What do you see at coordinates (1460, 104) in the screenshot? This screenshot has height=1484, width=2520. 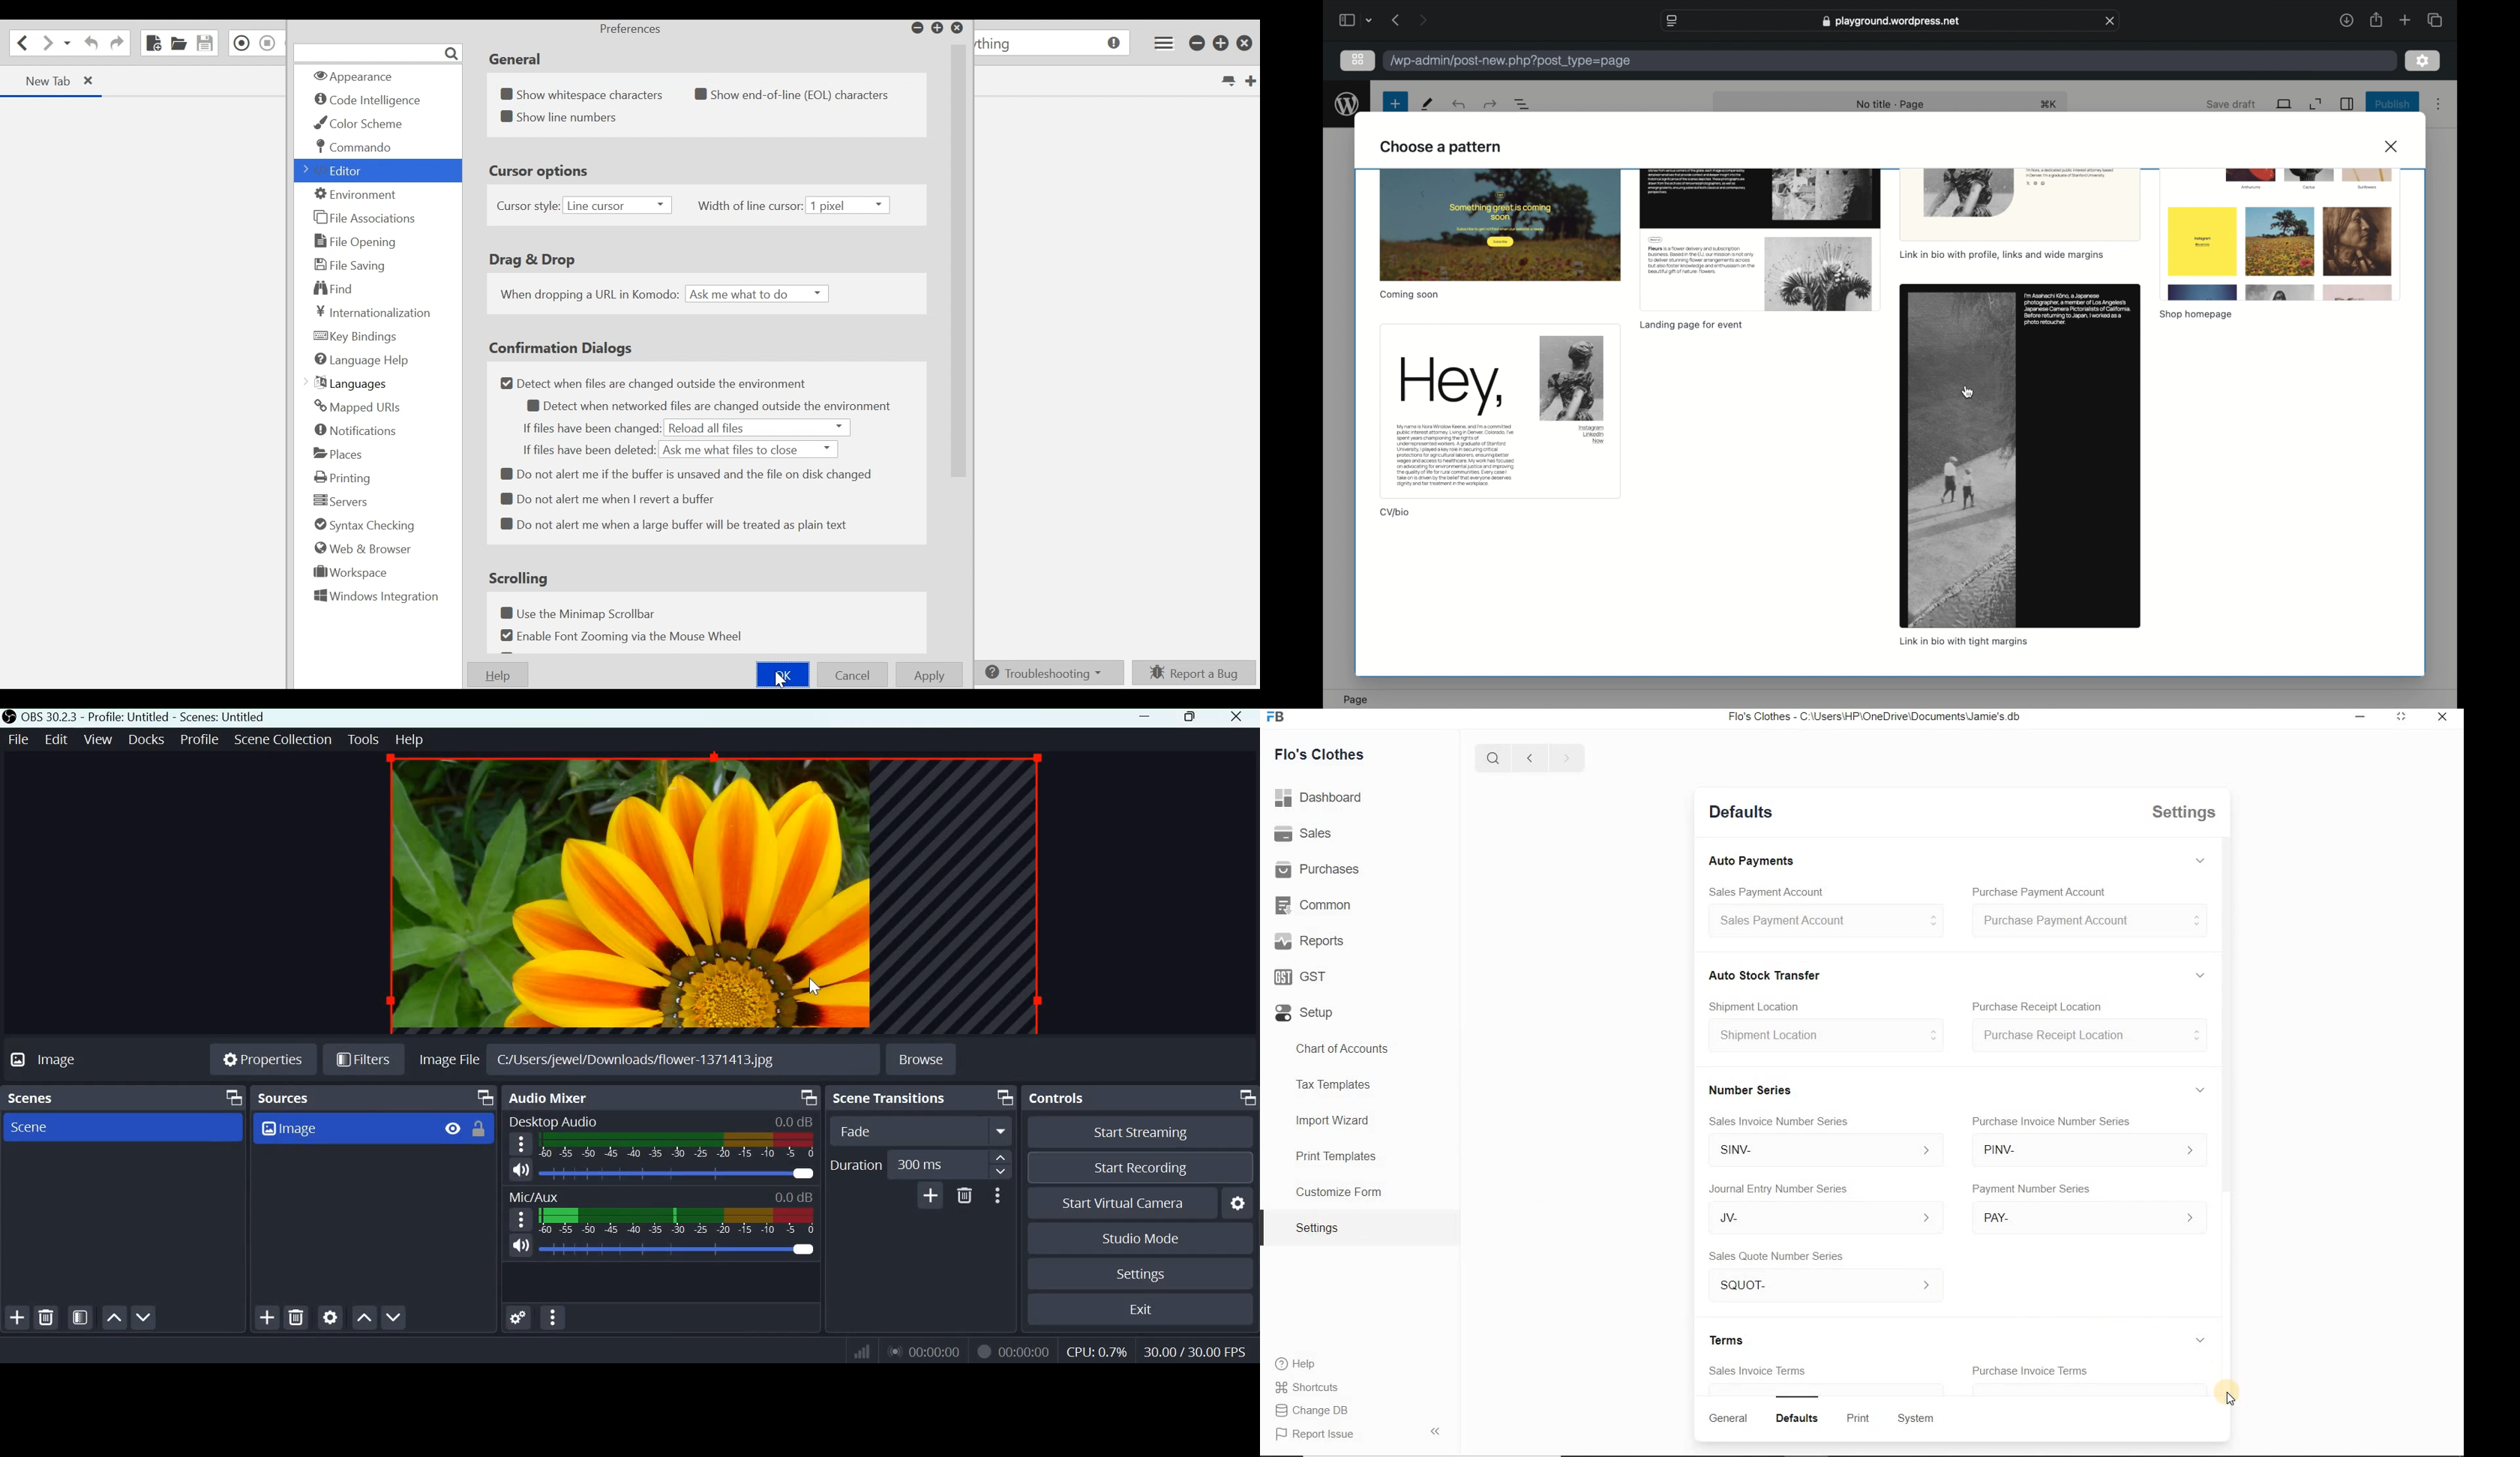 I see `redo` at bounding box center [1460, 104].